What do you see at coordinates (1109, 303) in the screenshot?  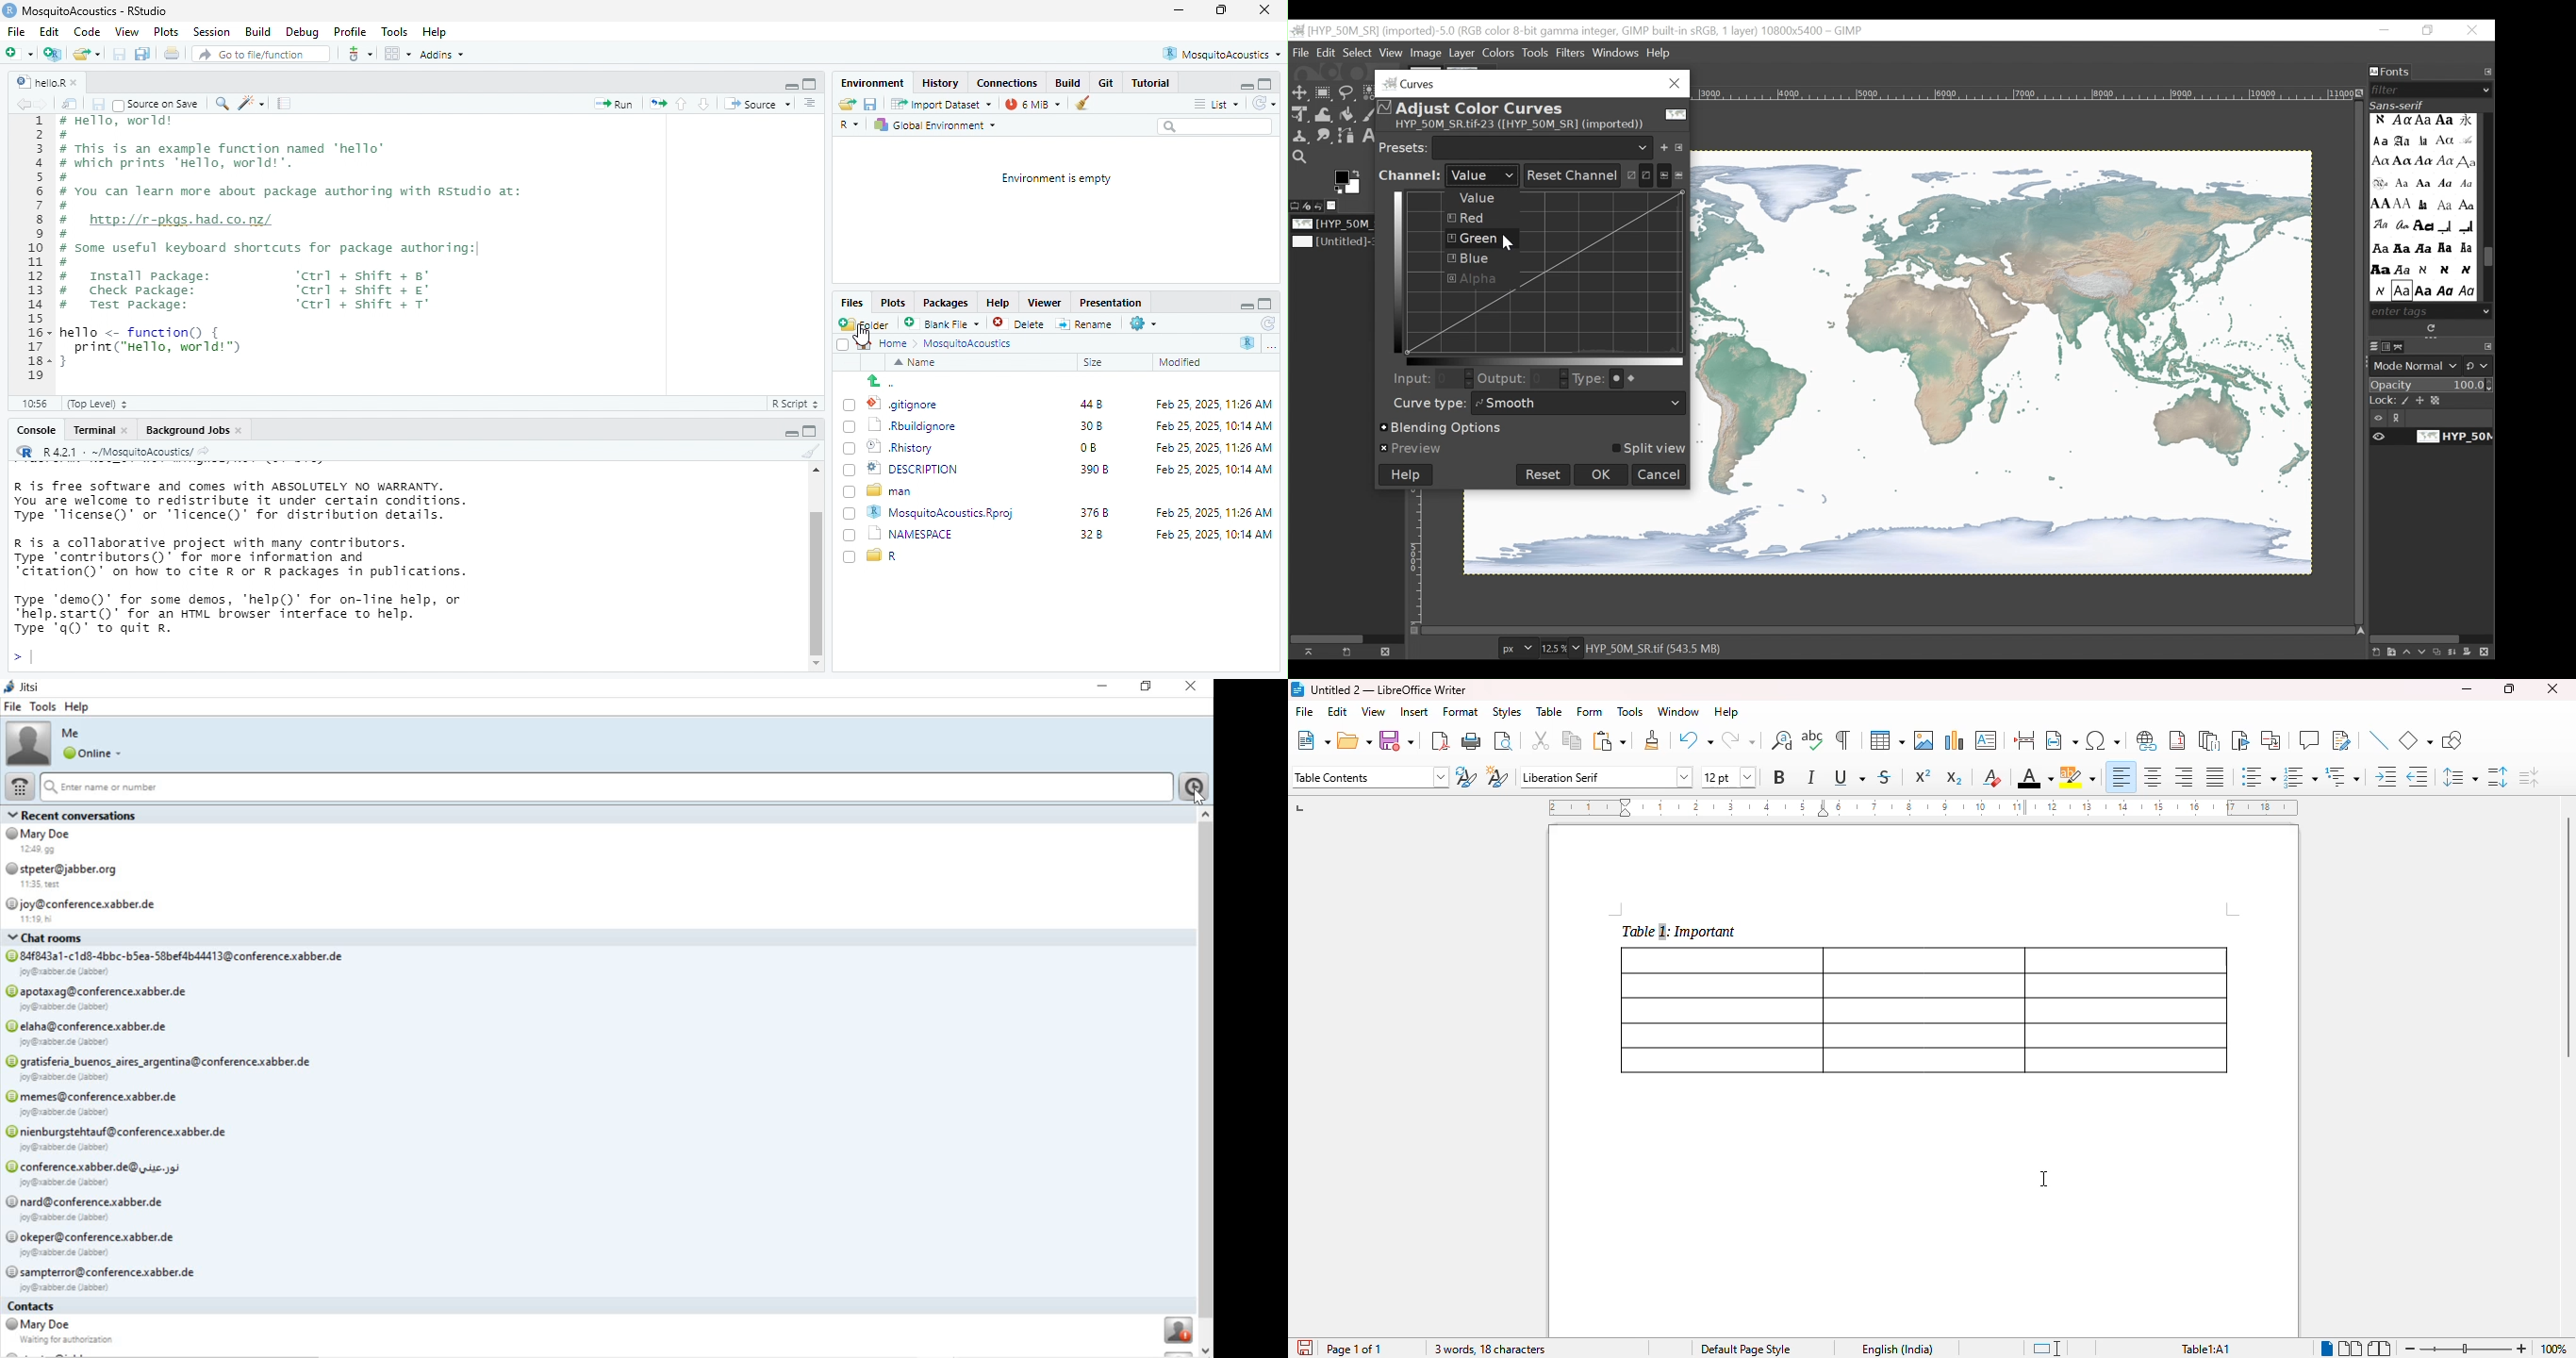 I see `Presentation` at bounding box center [1109, 303].